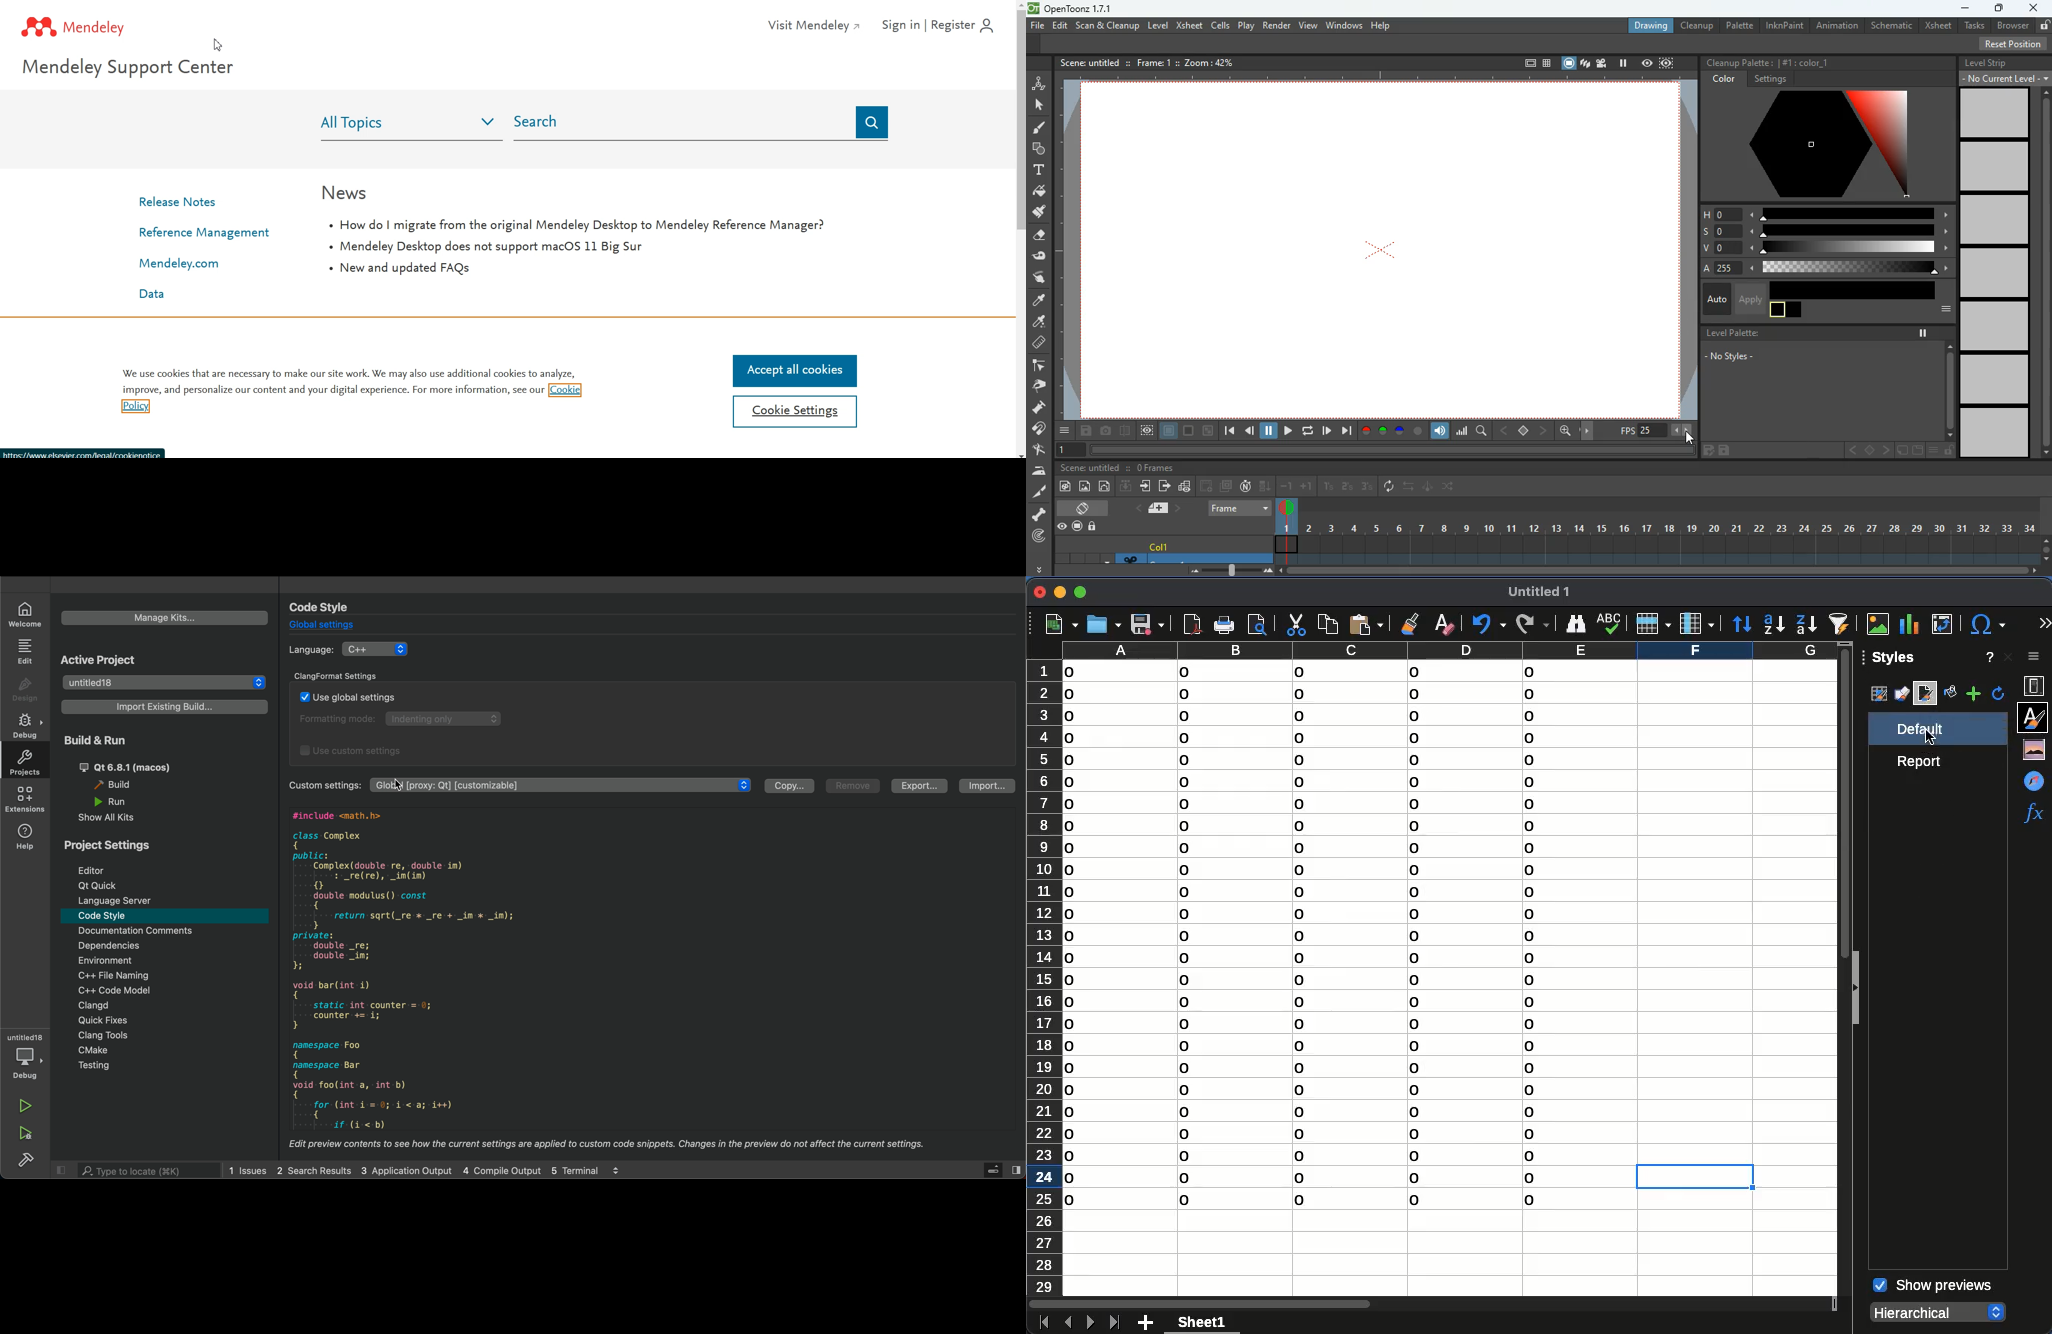 This screenshot has width=2072, height=1344. Describe the element at coordinates (1696, 623) in the screenshot. I see `column` at that location.